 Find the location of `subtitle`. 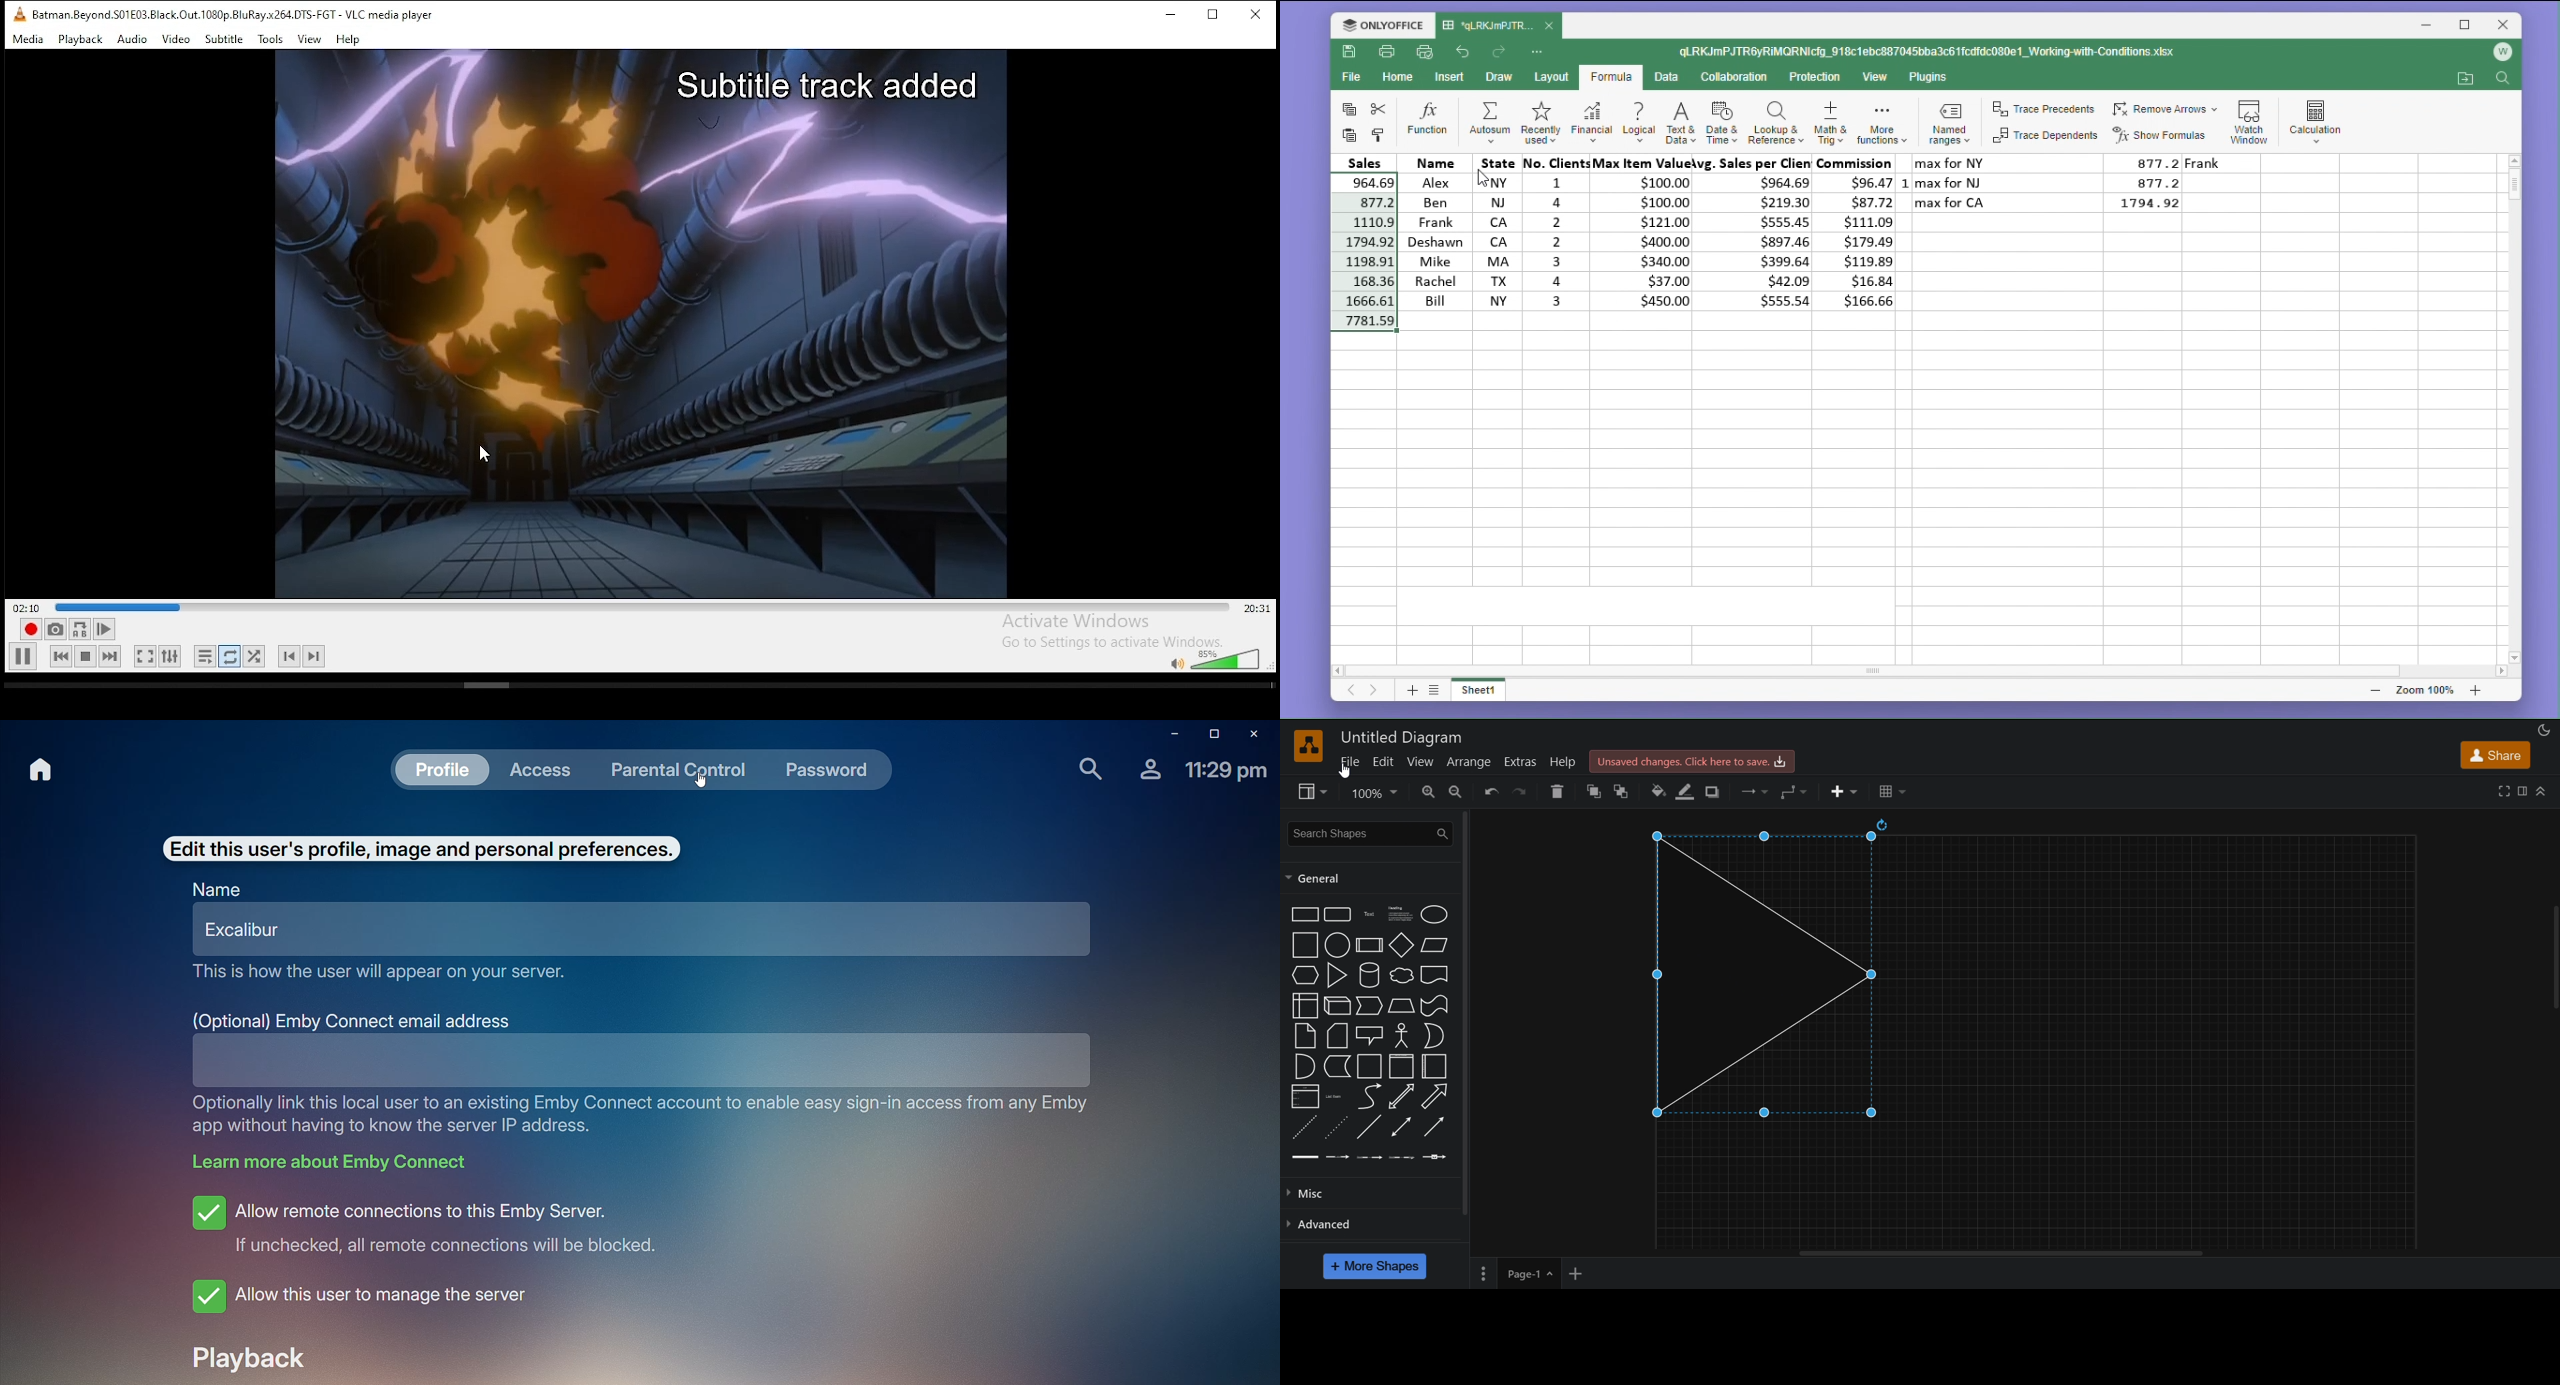

subtitle is located at coordinates (224, 39).